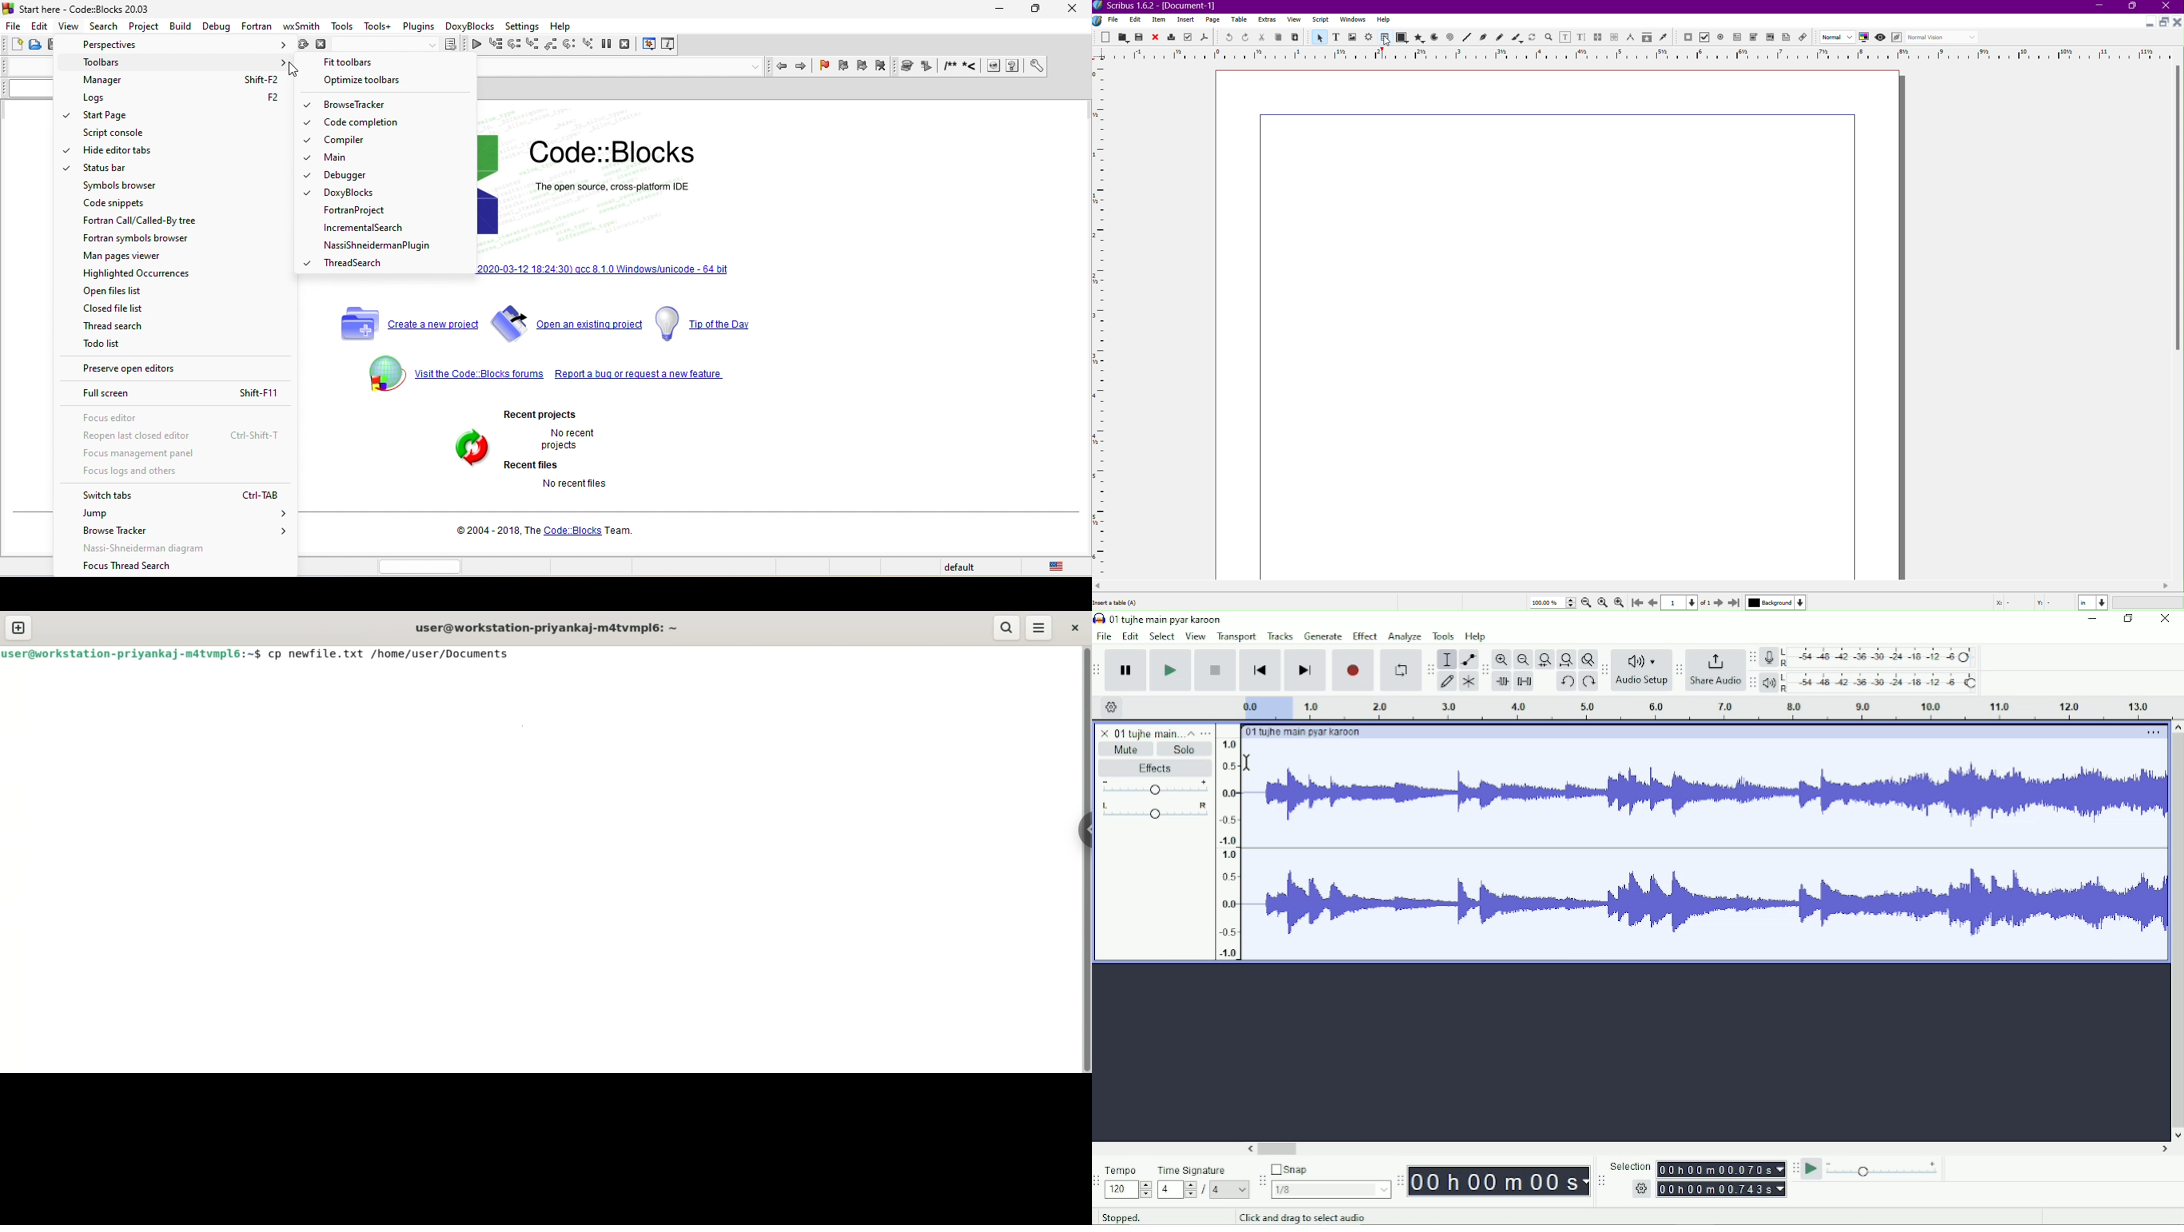  What do you see at coordinates (564, 440) in the screenshot?
I see `no recent projects` at bounding box center [564, 440].